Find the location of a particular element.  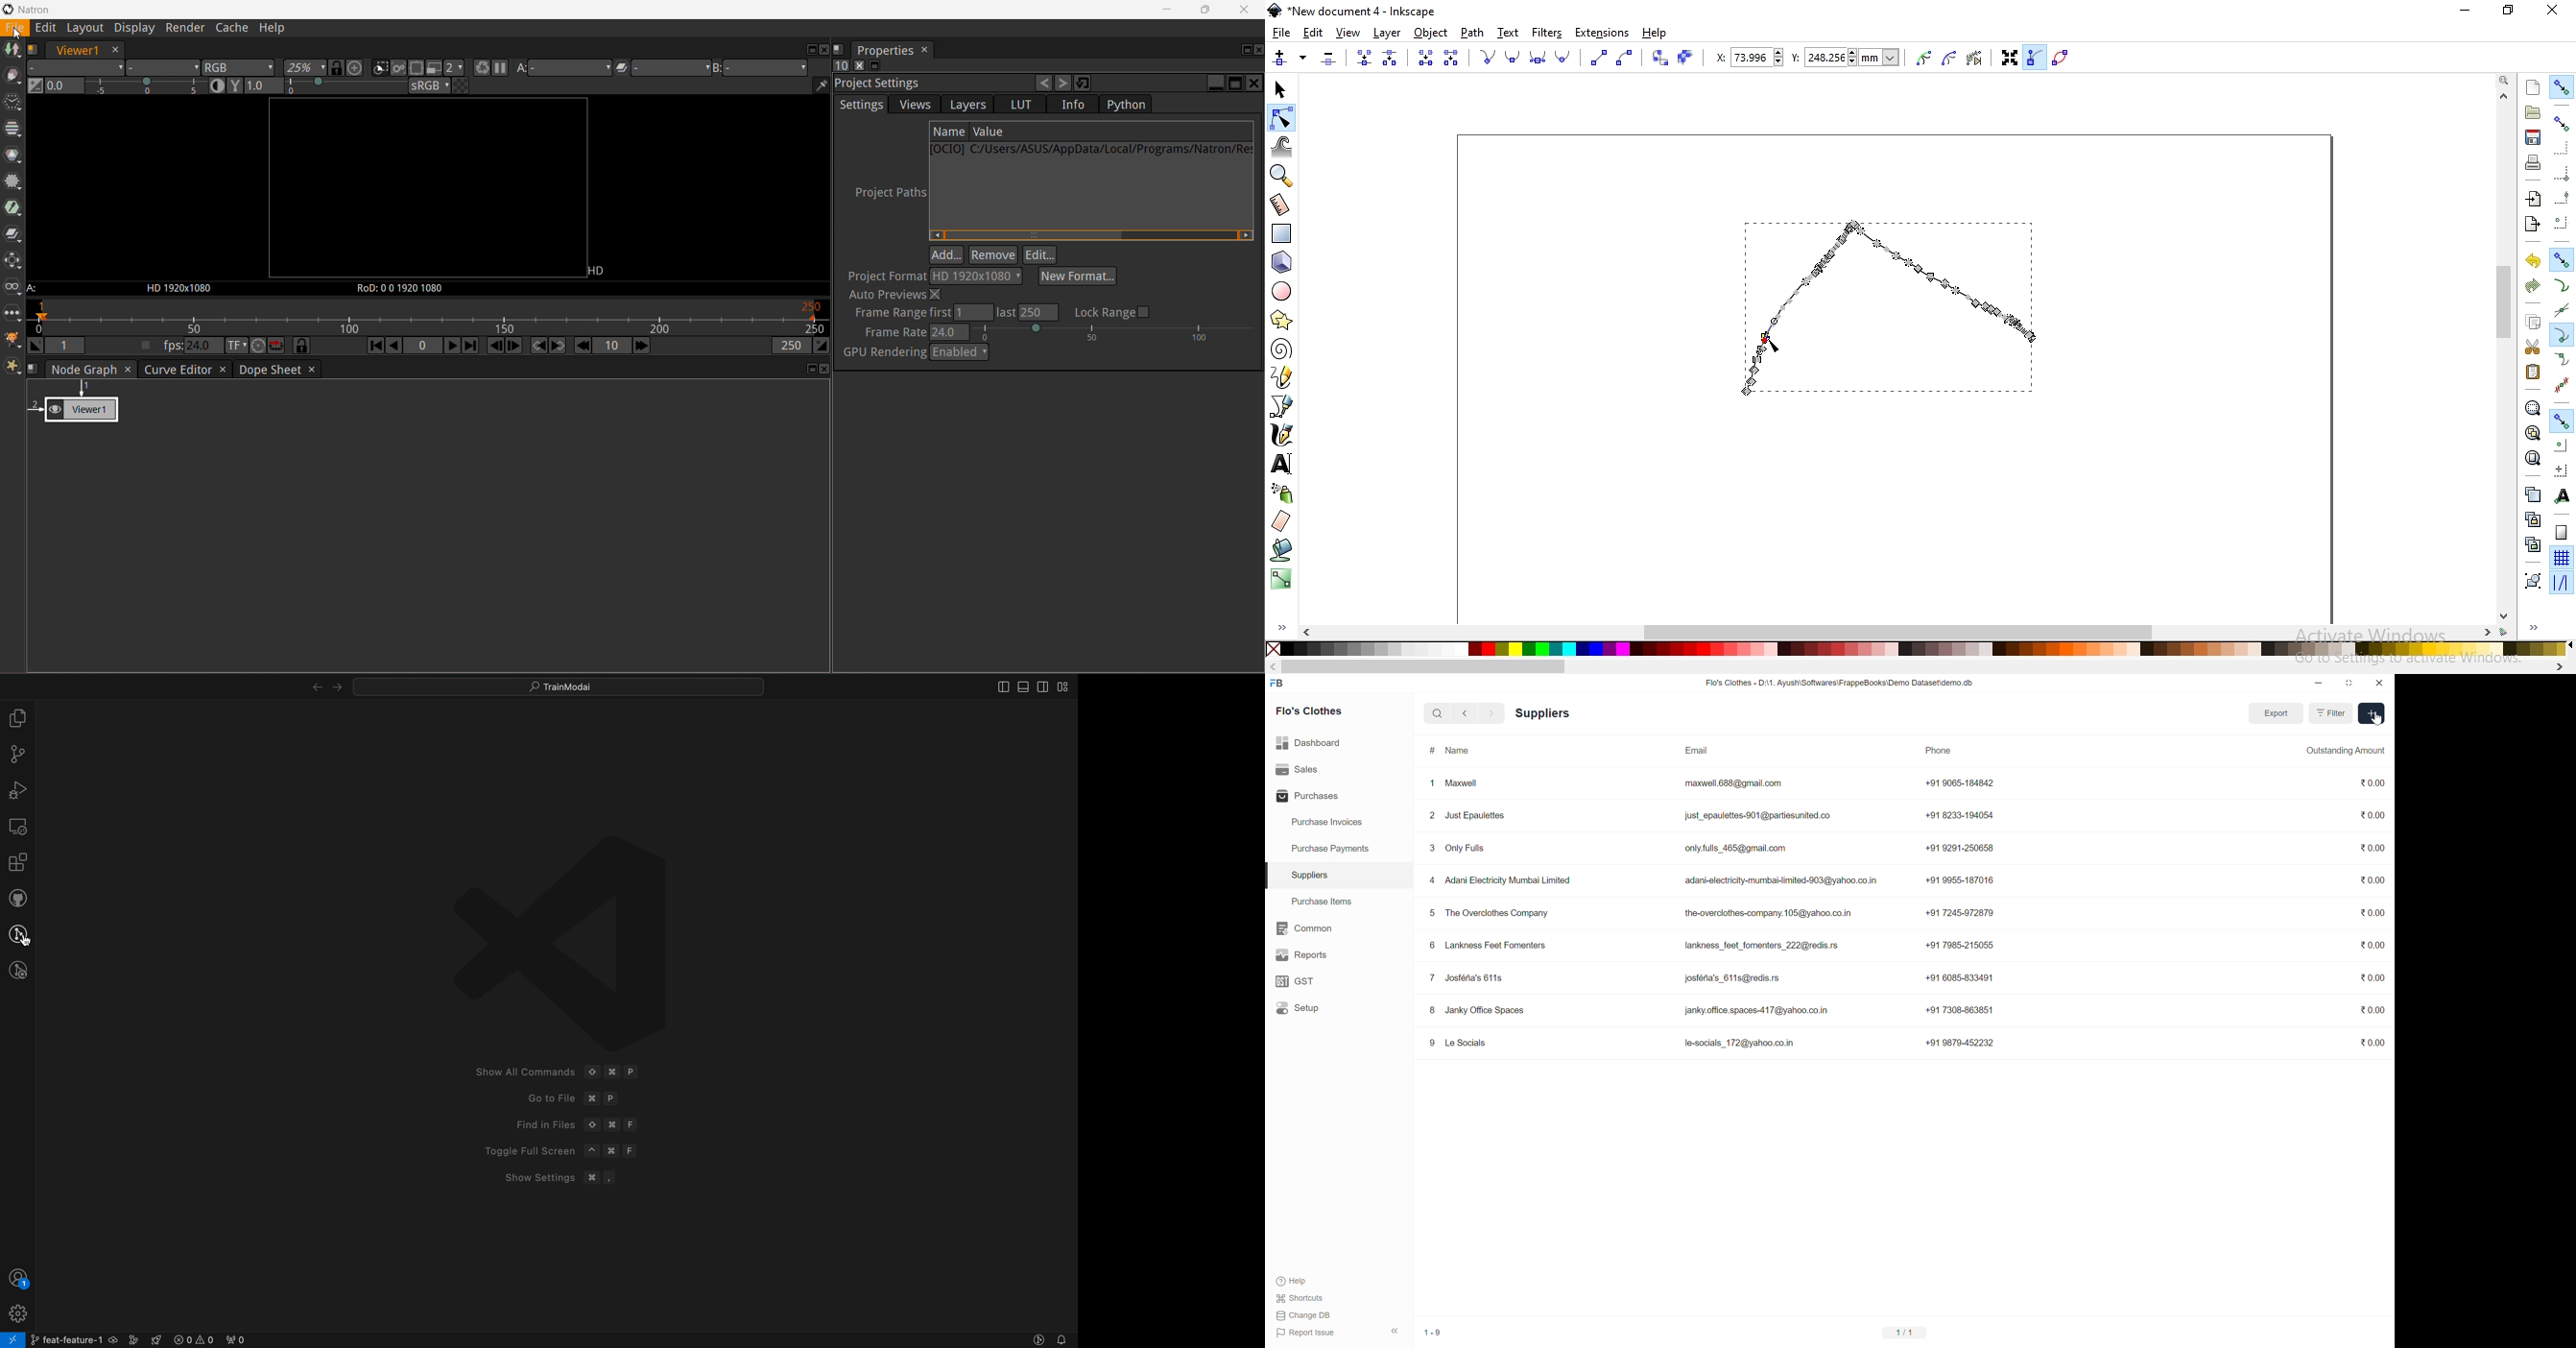

snap cusp nodes incl rectangles corners is located at coordinates (2561, 335).